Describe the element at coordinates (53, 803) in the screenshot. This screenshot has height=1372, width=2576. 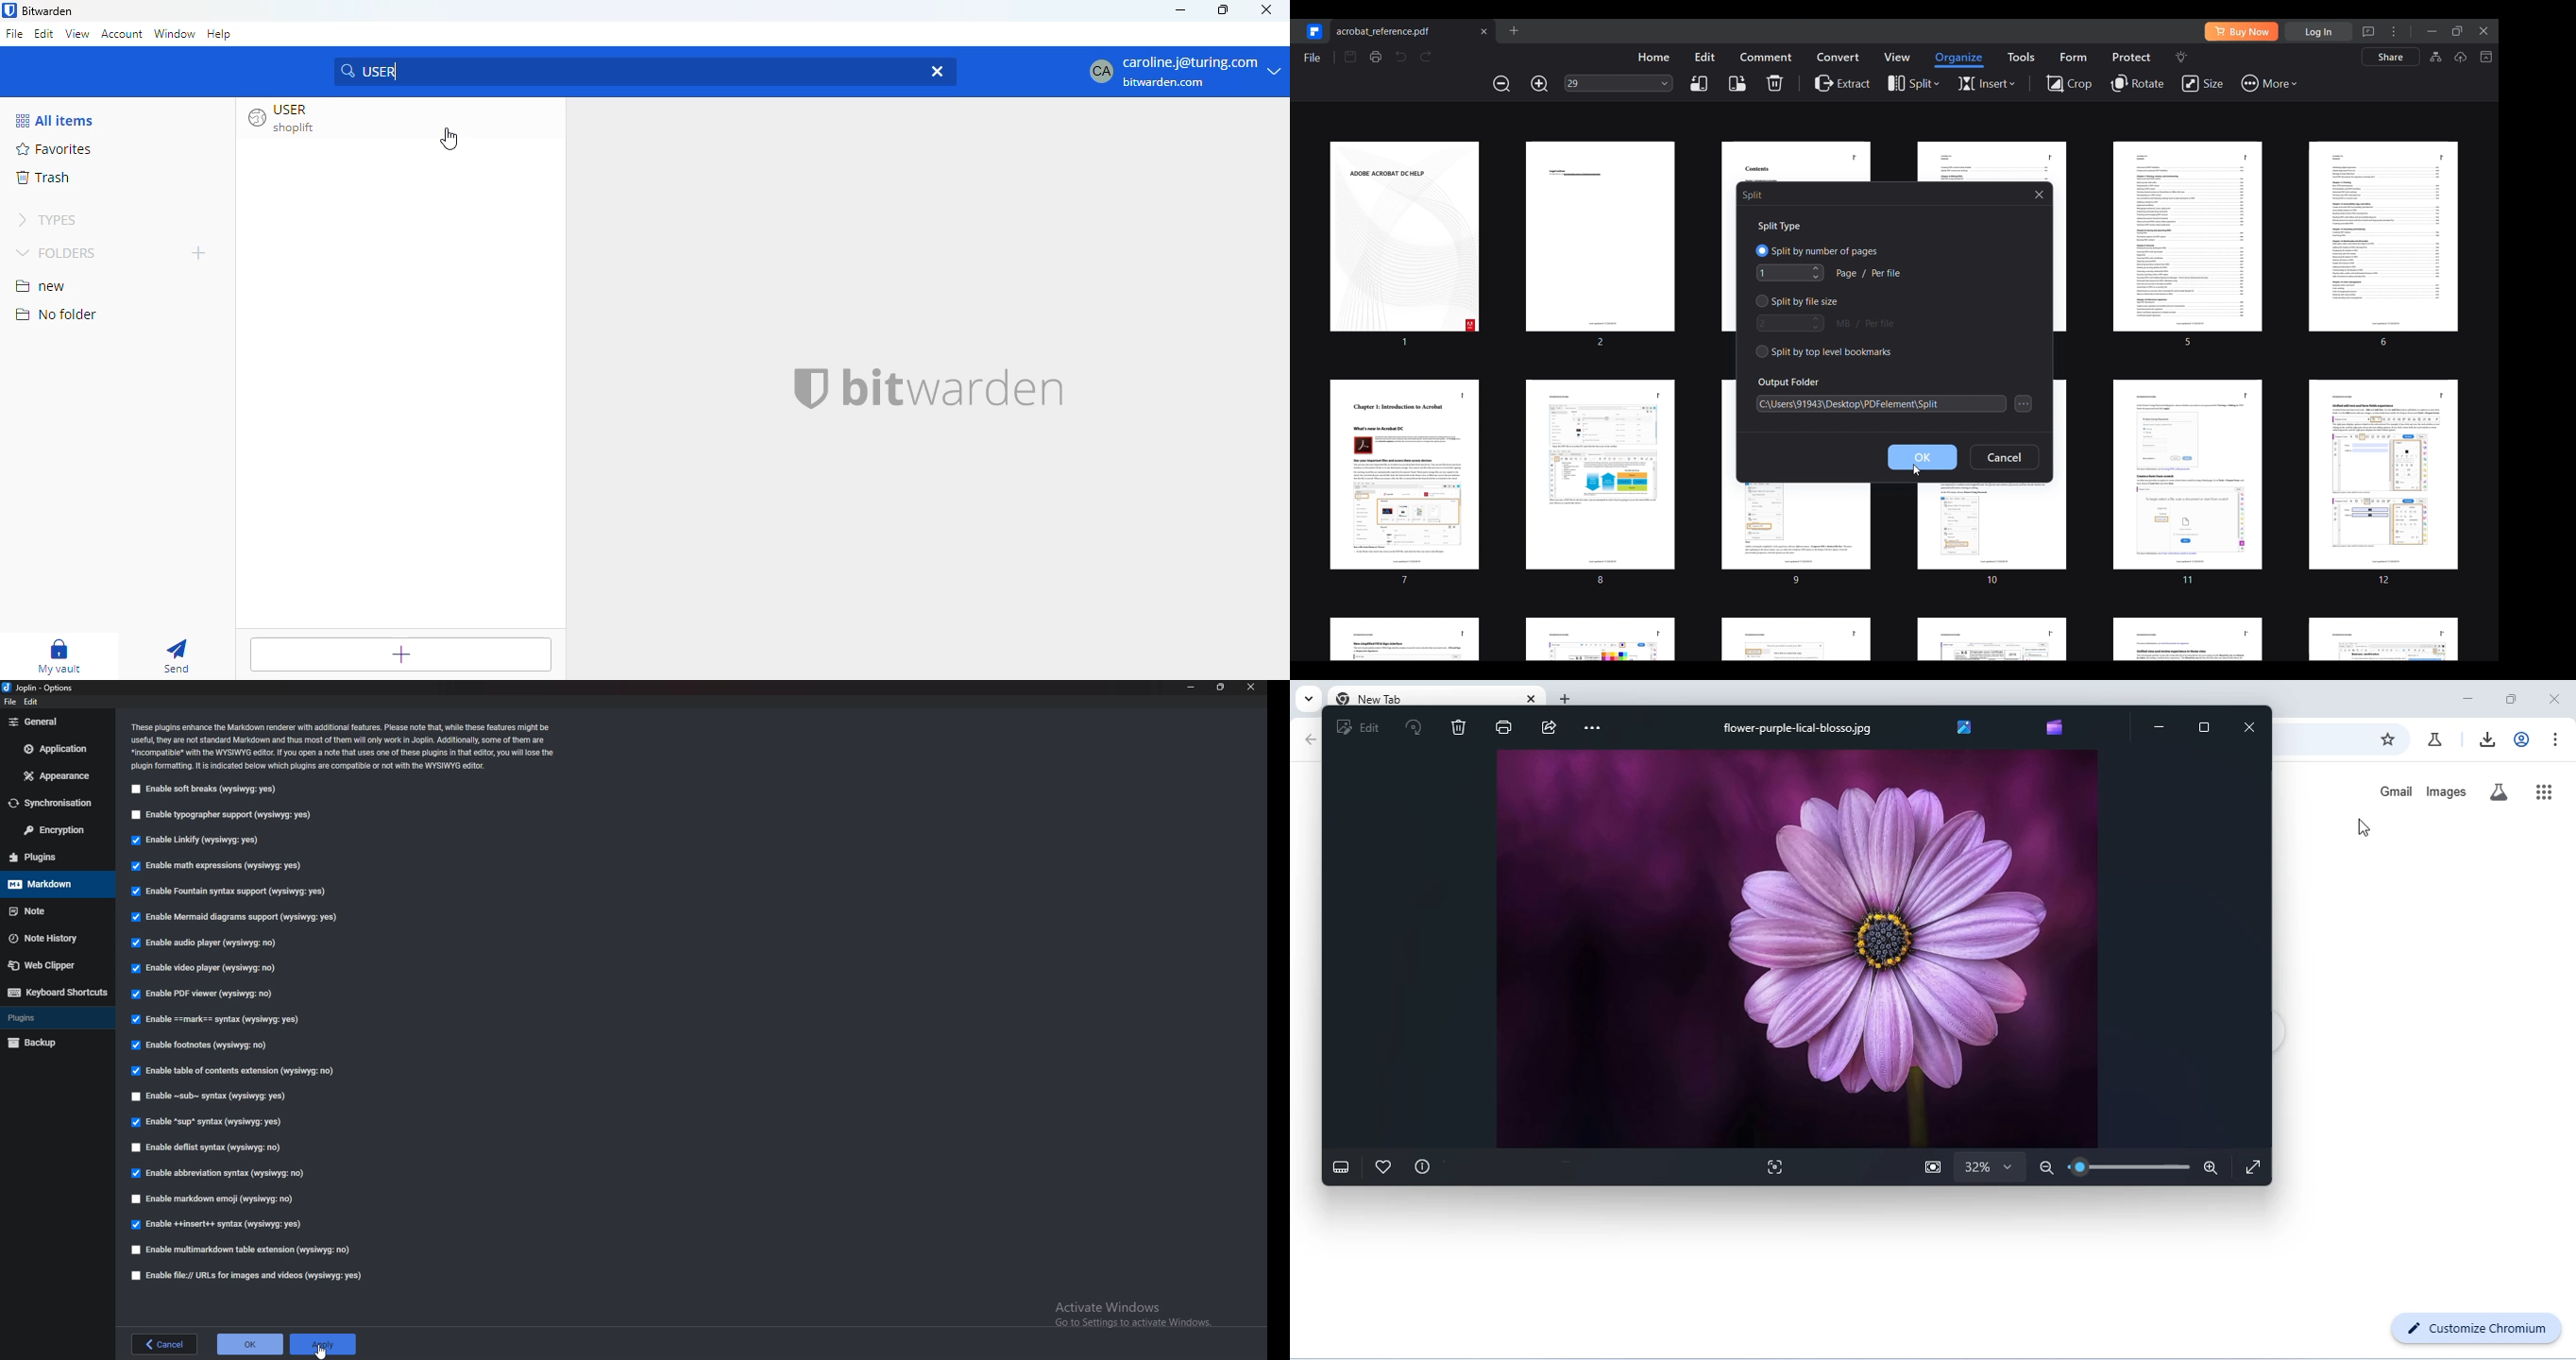
I see `Synchronization` at that location.